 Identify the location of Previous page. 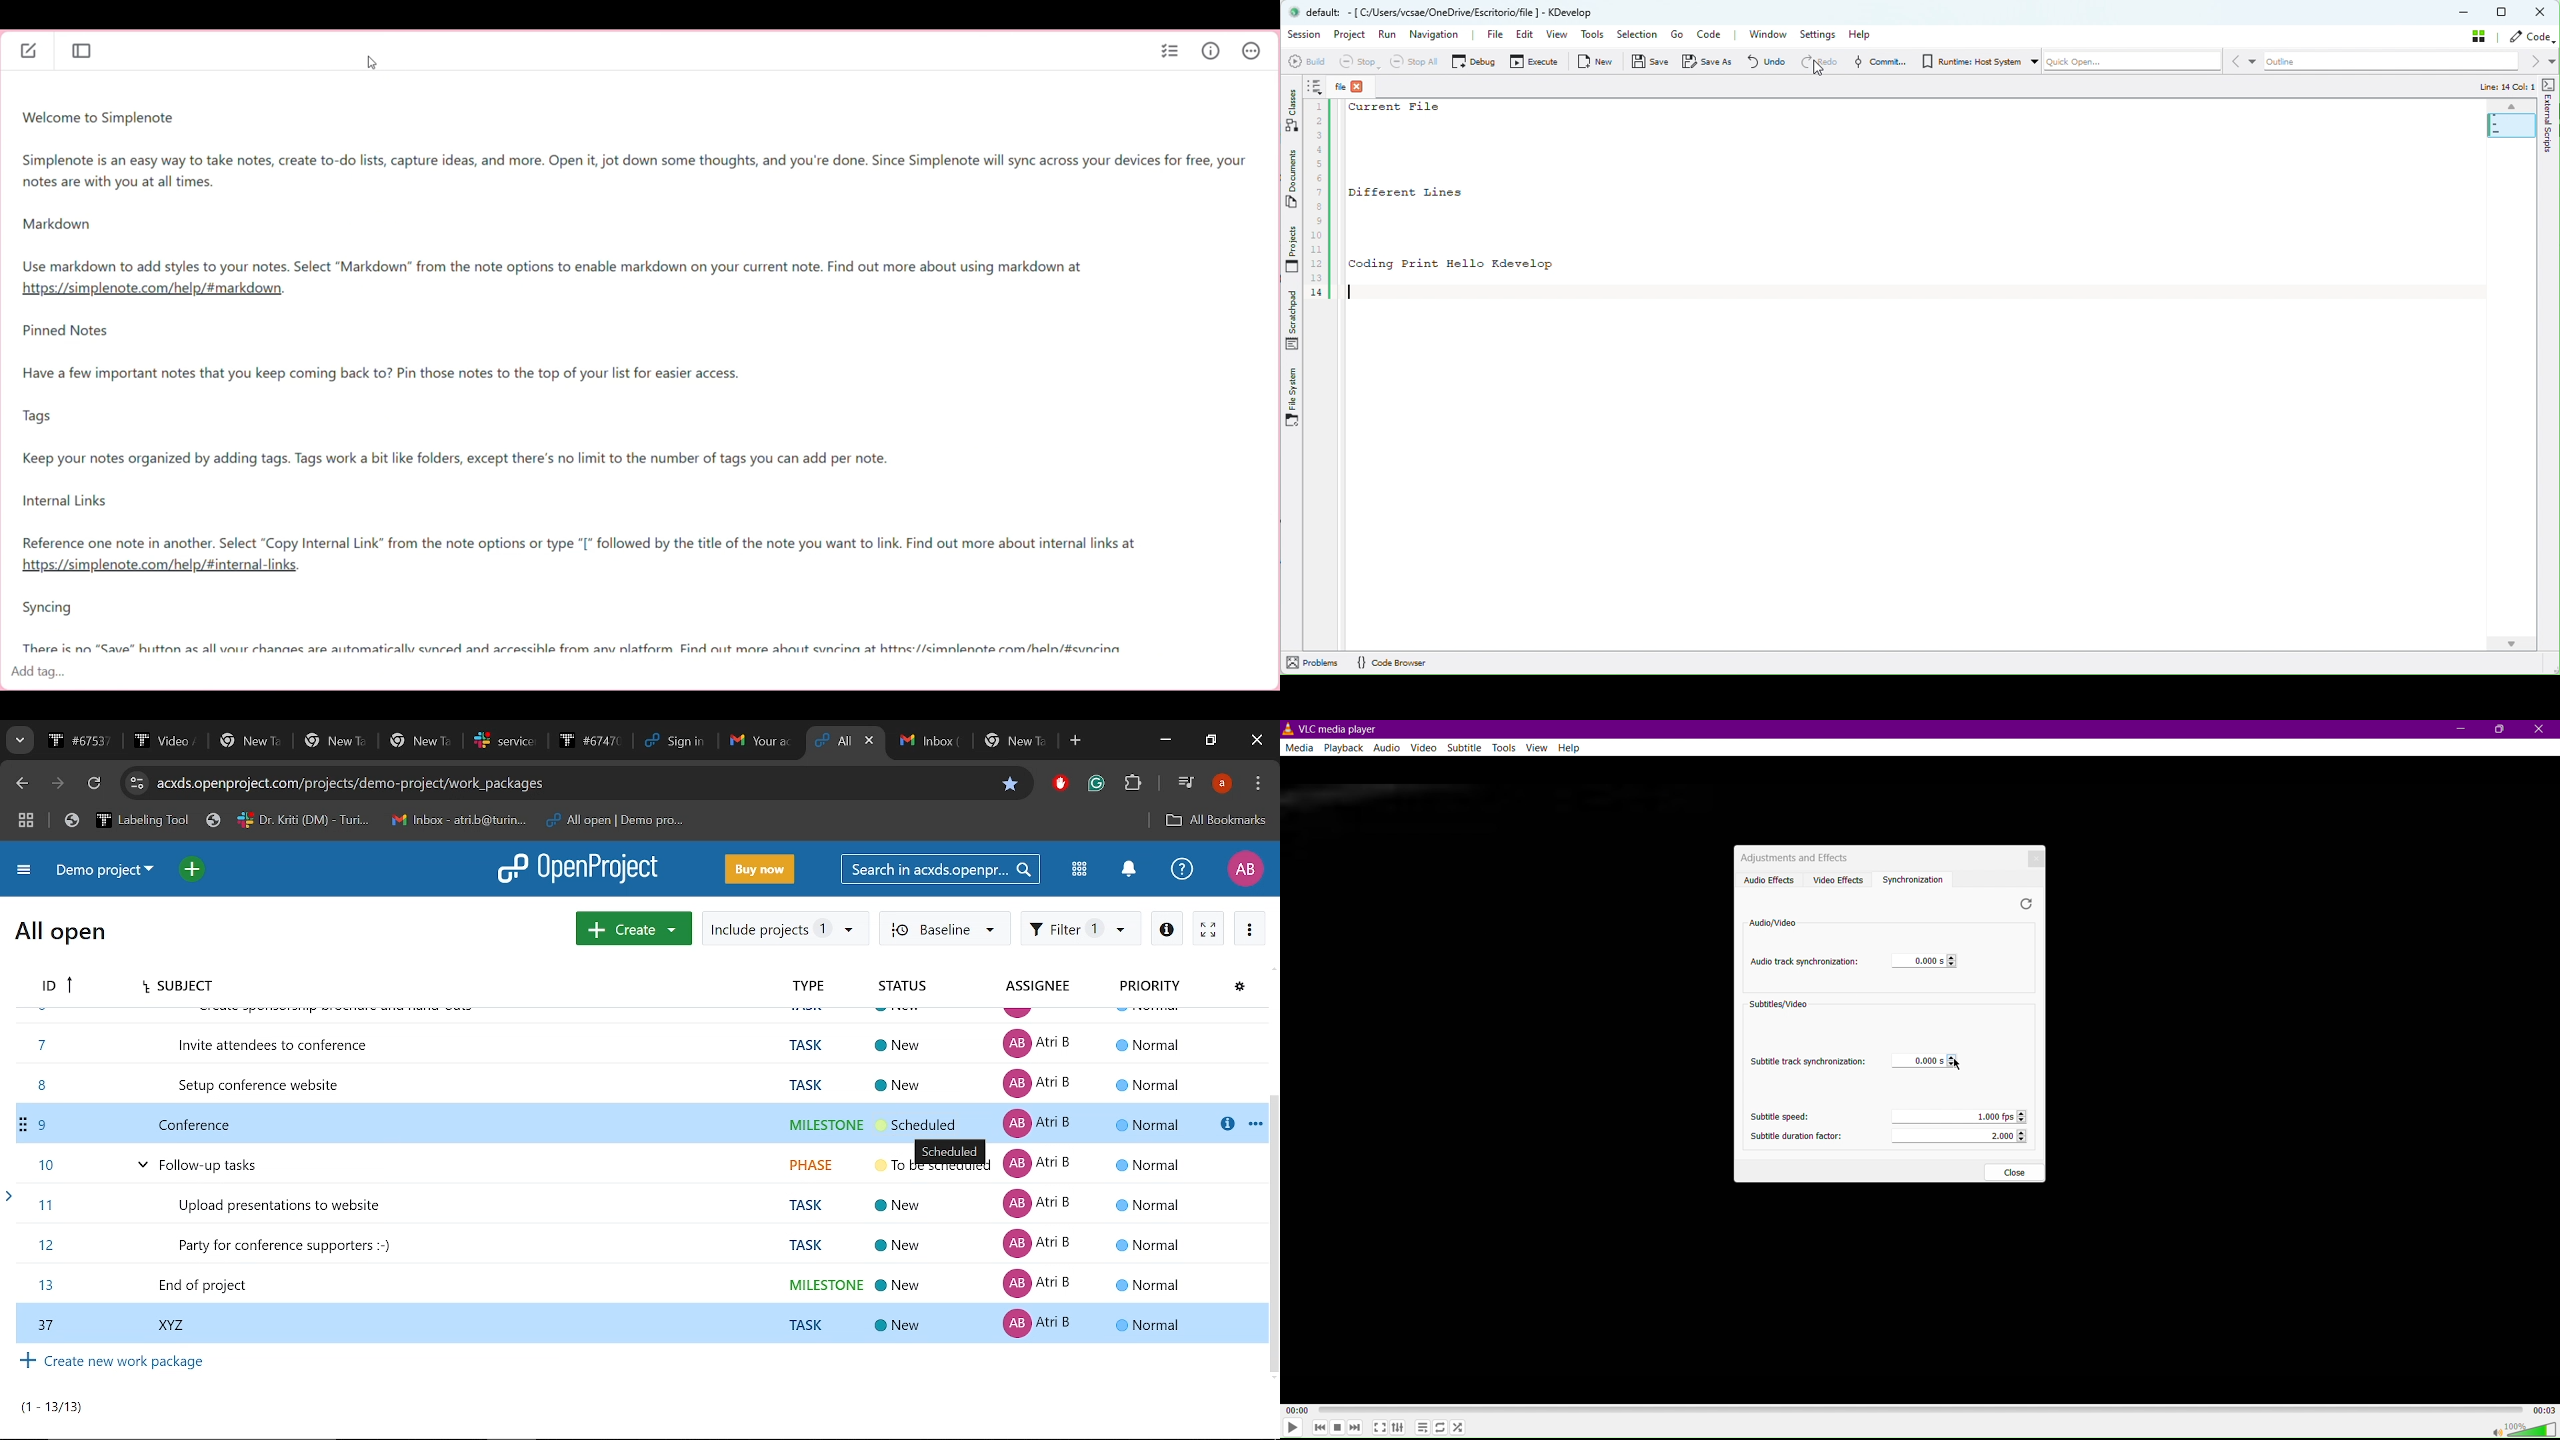
(25, 785).